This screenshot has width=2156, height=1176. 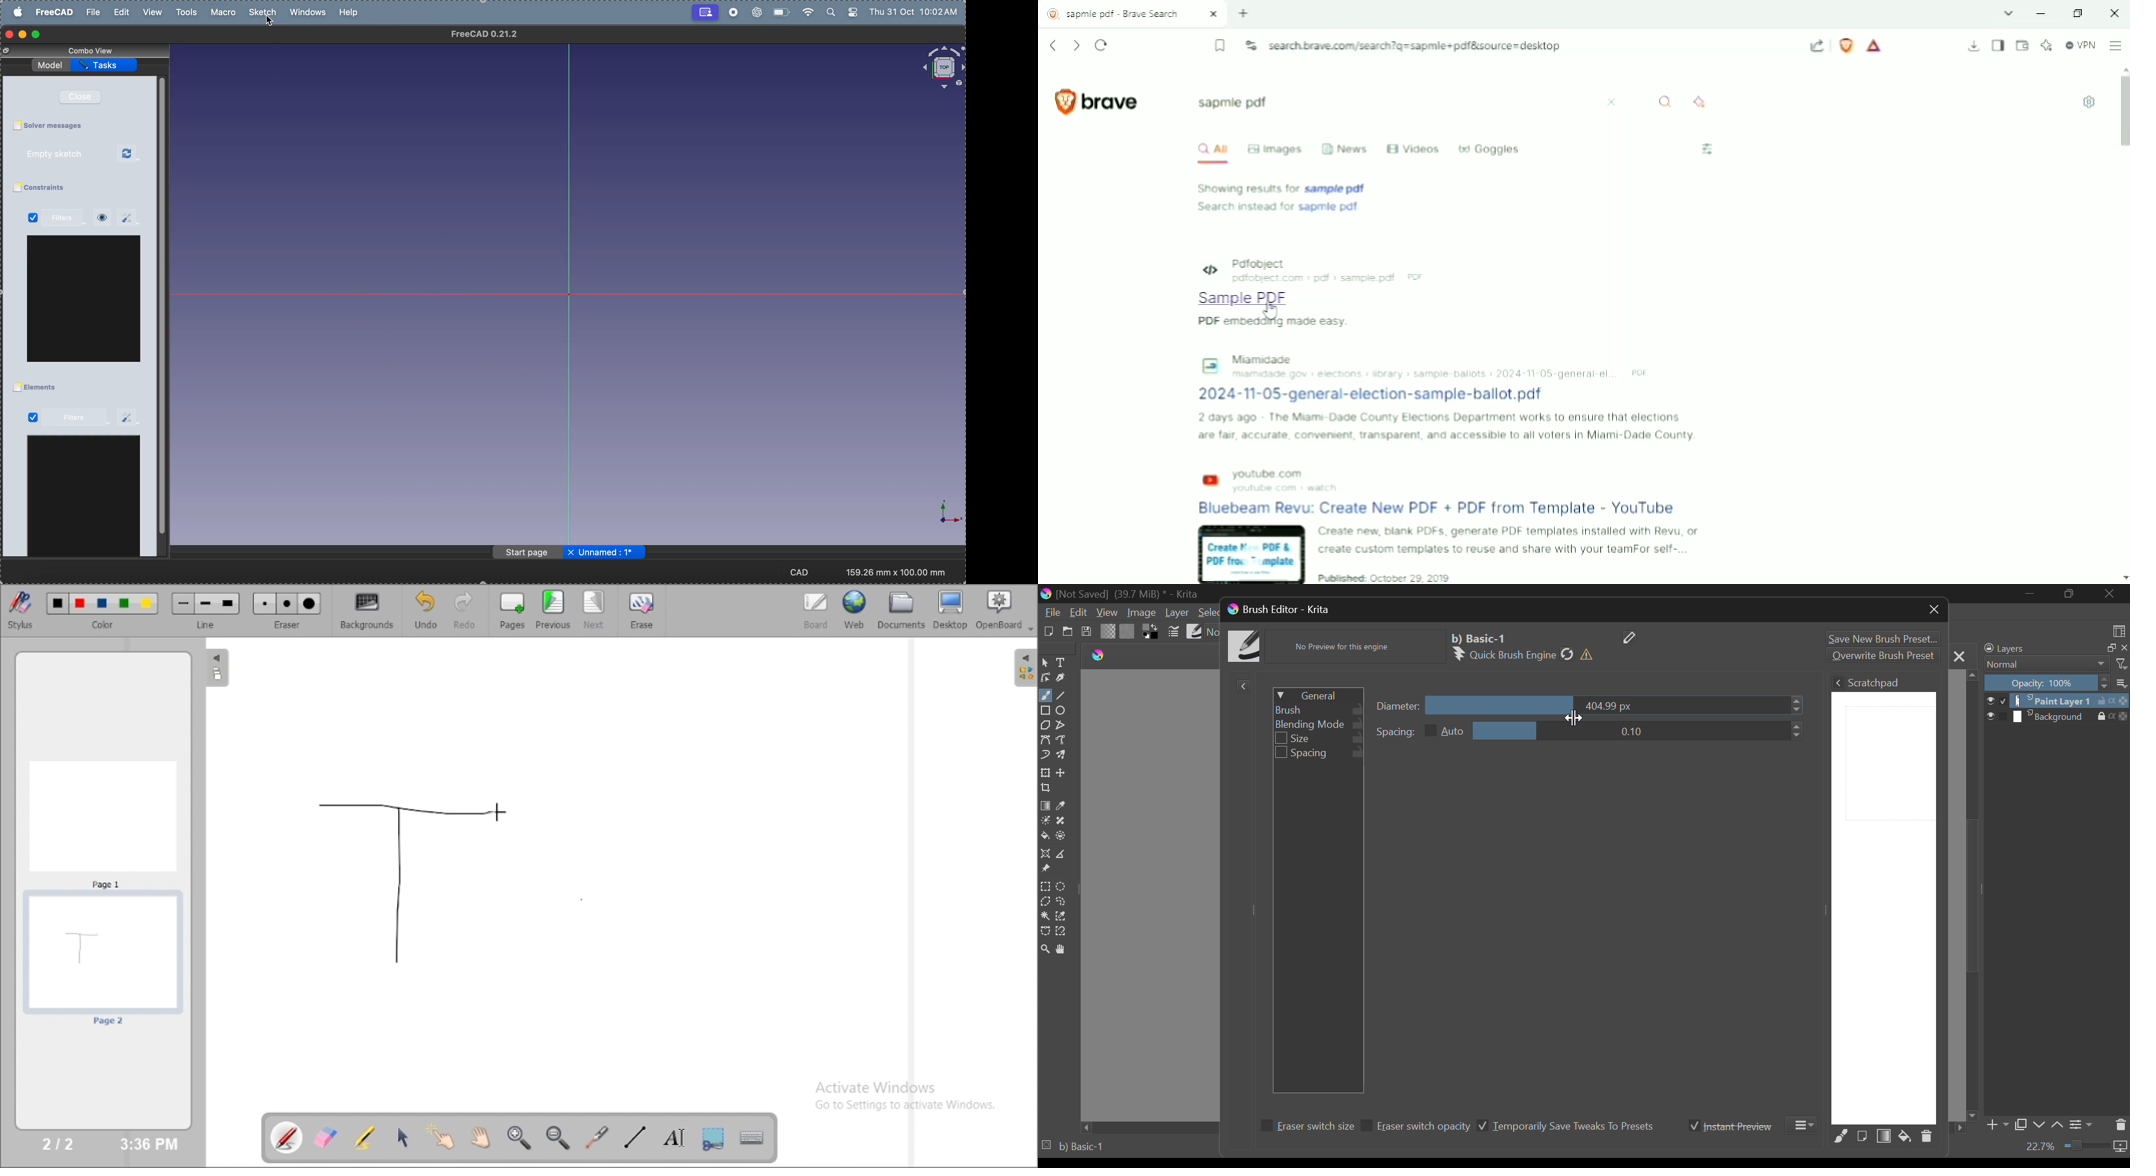 What do you see at coordinates (529, 553) in the screenshot?
I see `page start` at bounding box center [529, 553].